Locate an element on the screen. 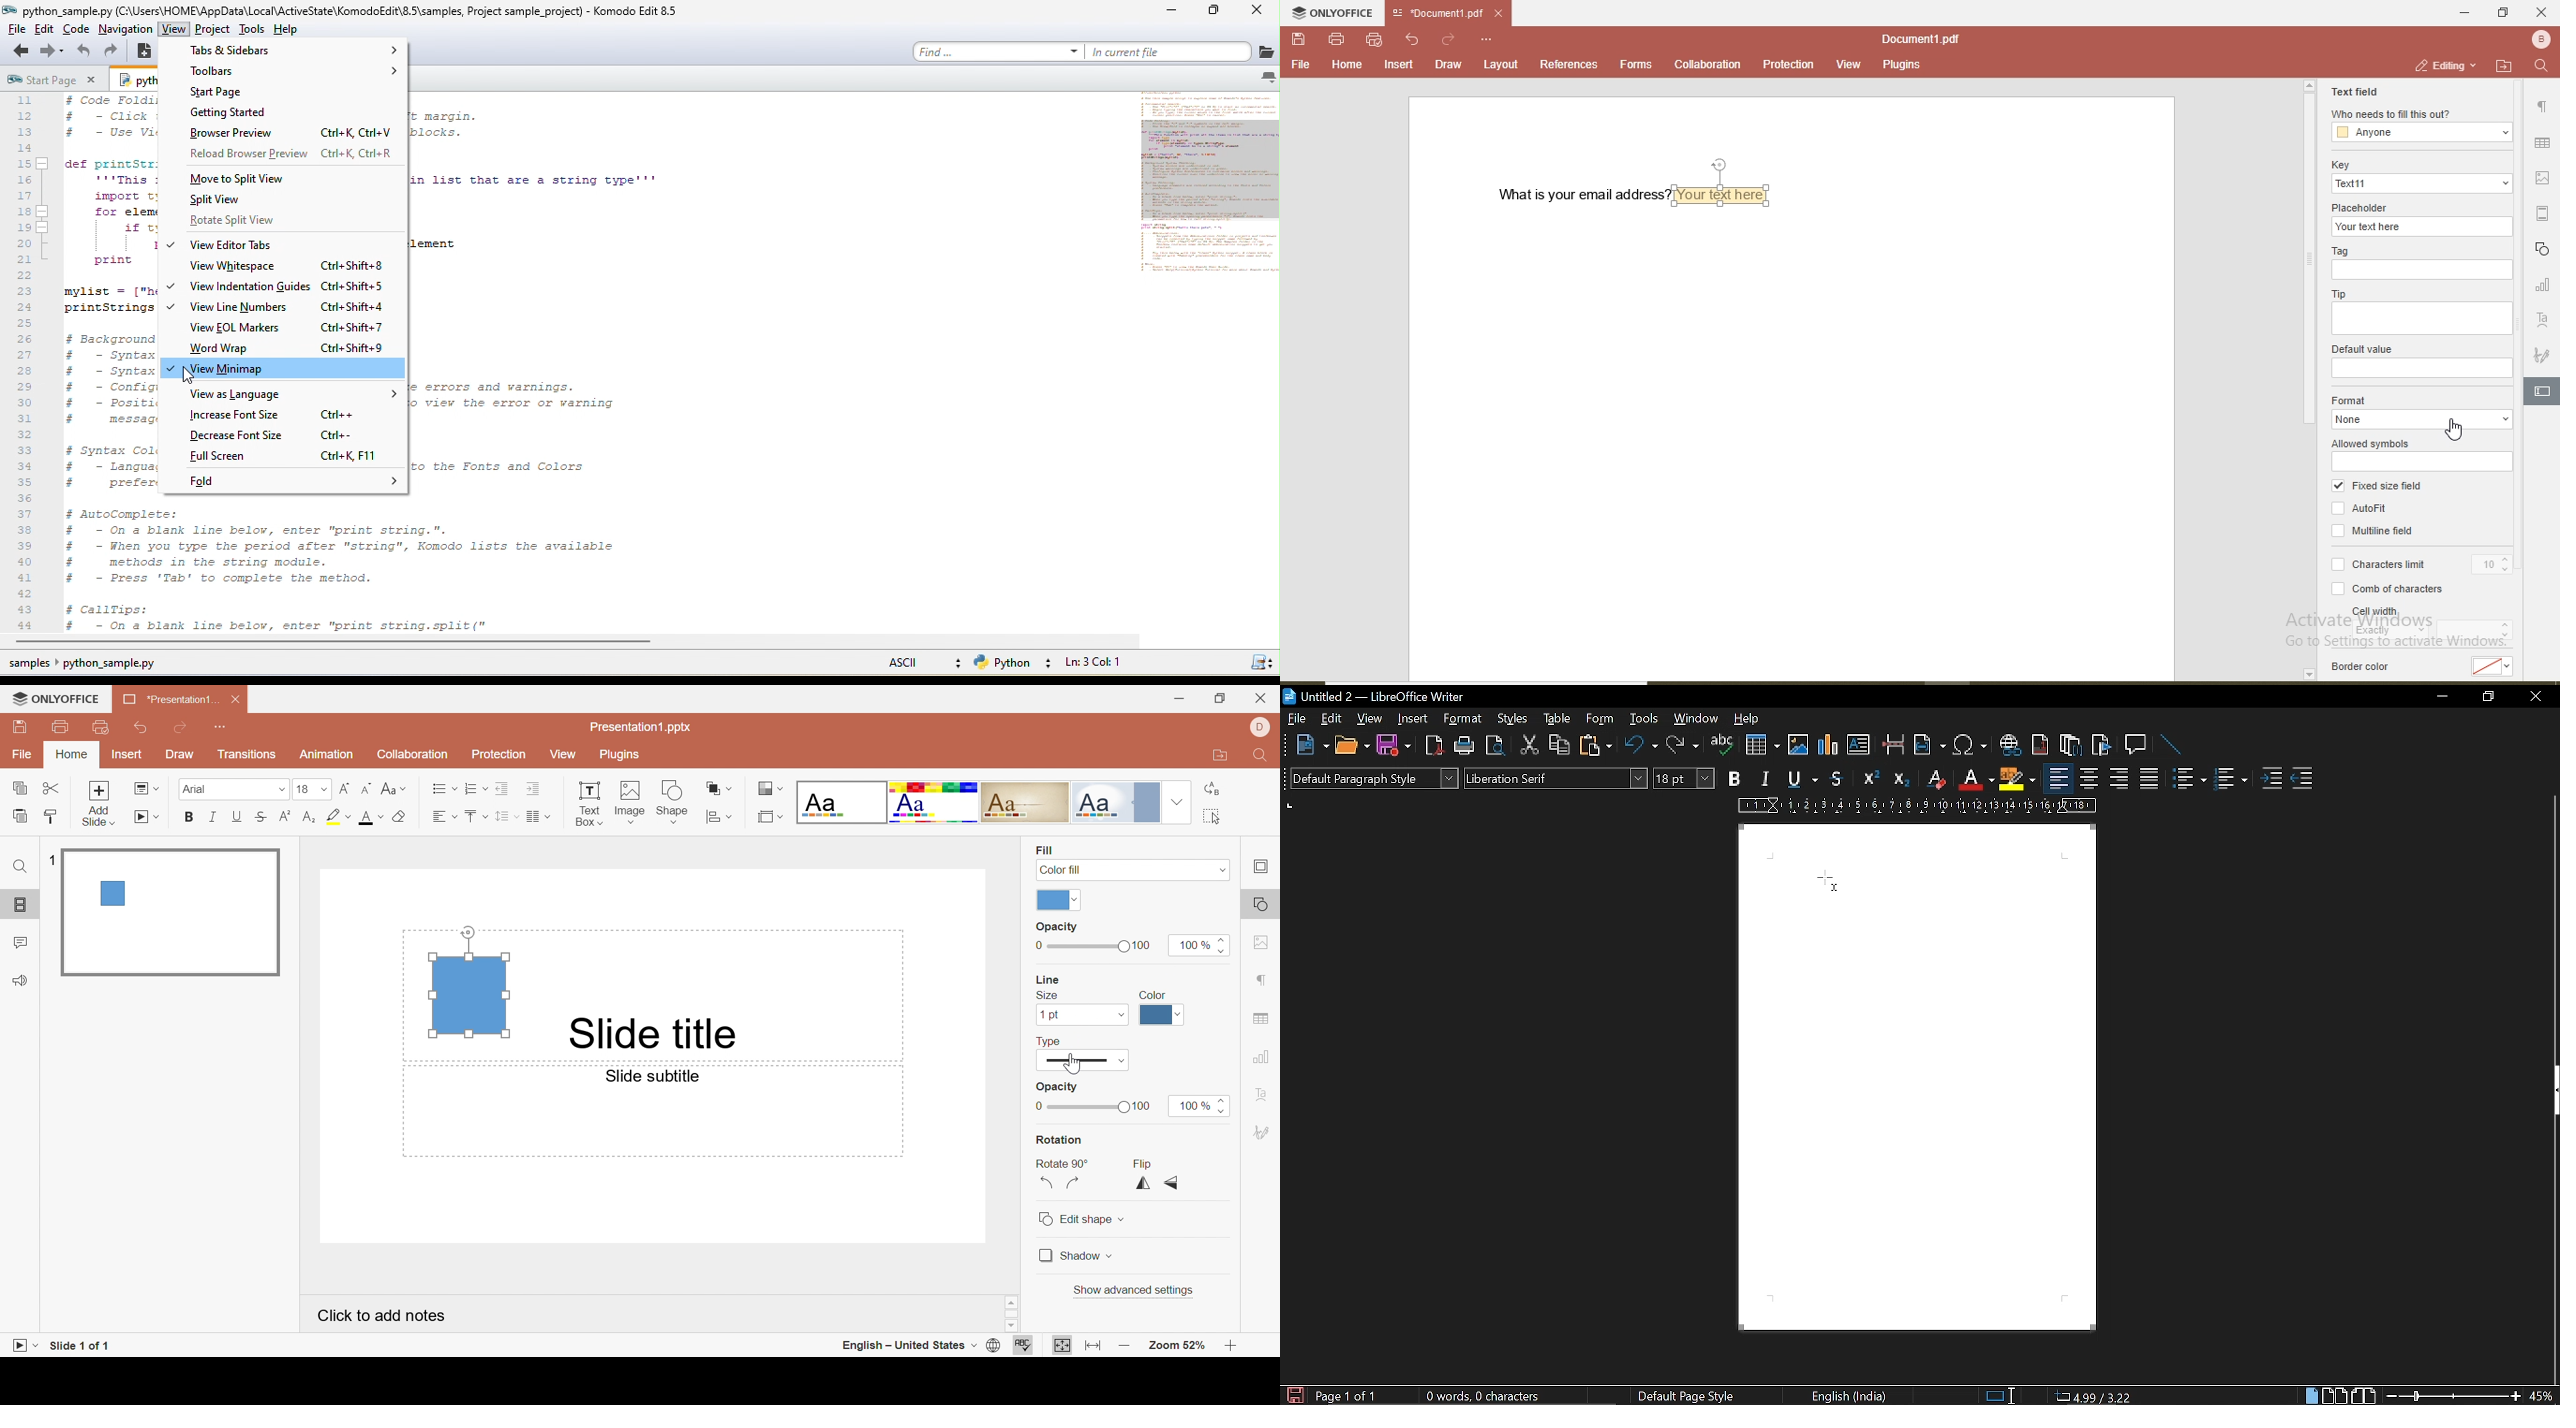 This screenshot has height=1428, width=2576. multiline field is located at coordinates (2375, 532).